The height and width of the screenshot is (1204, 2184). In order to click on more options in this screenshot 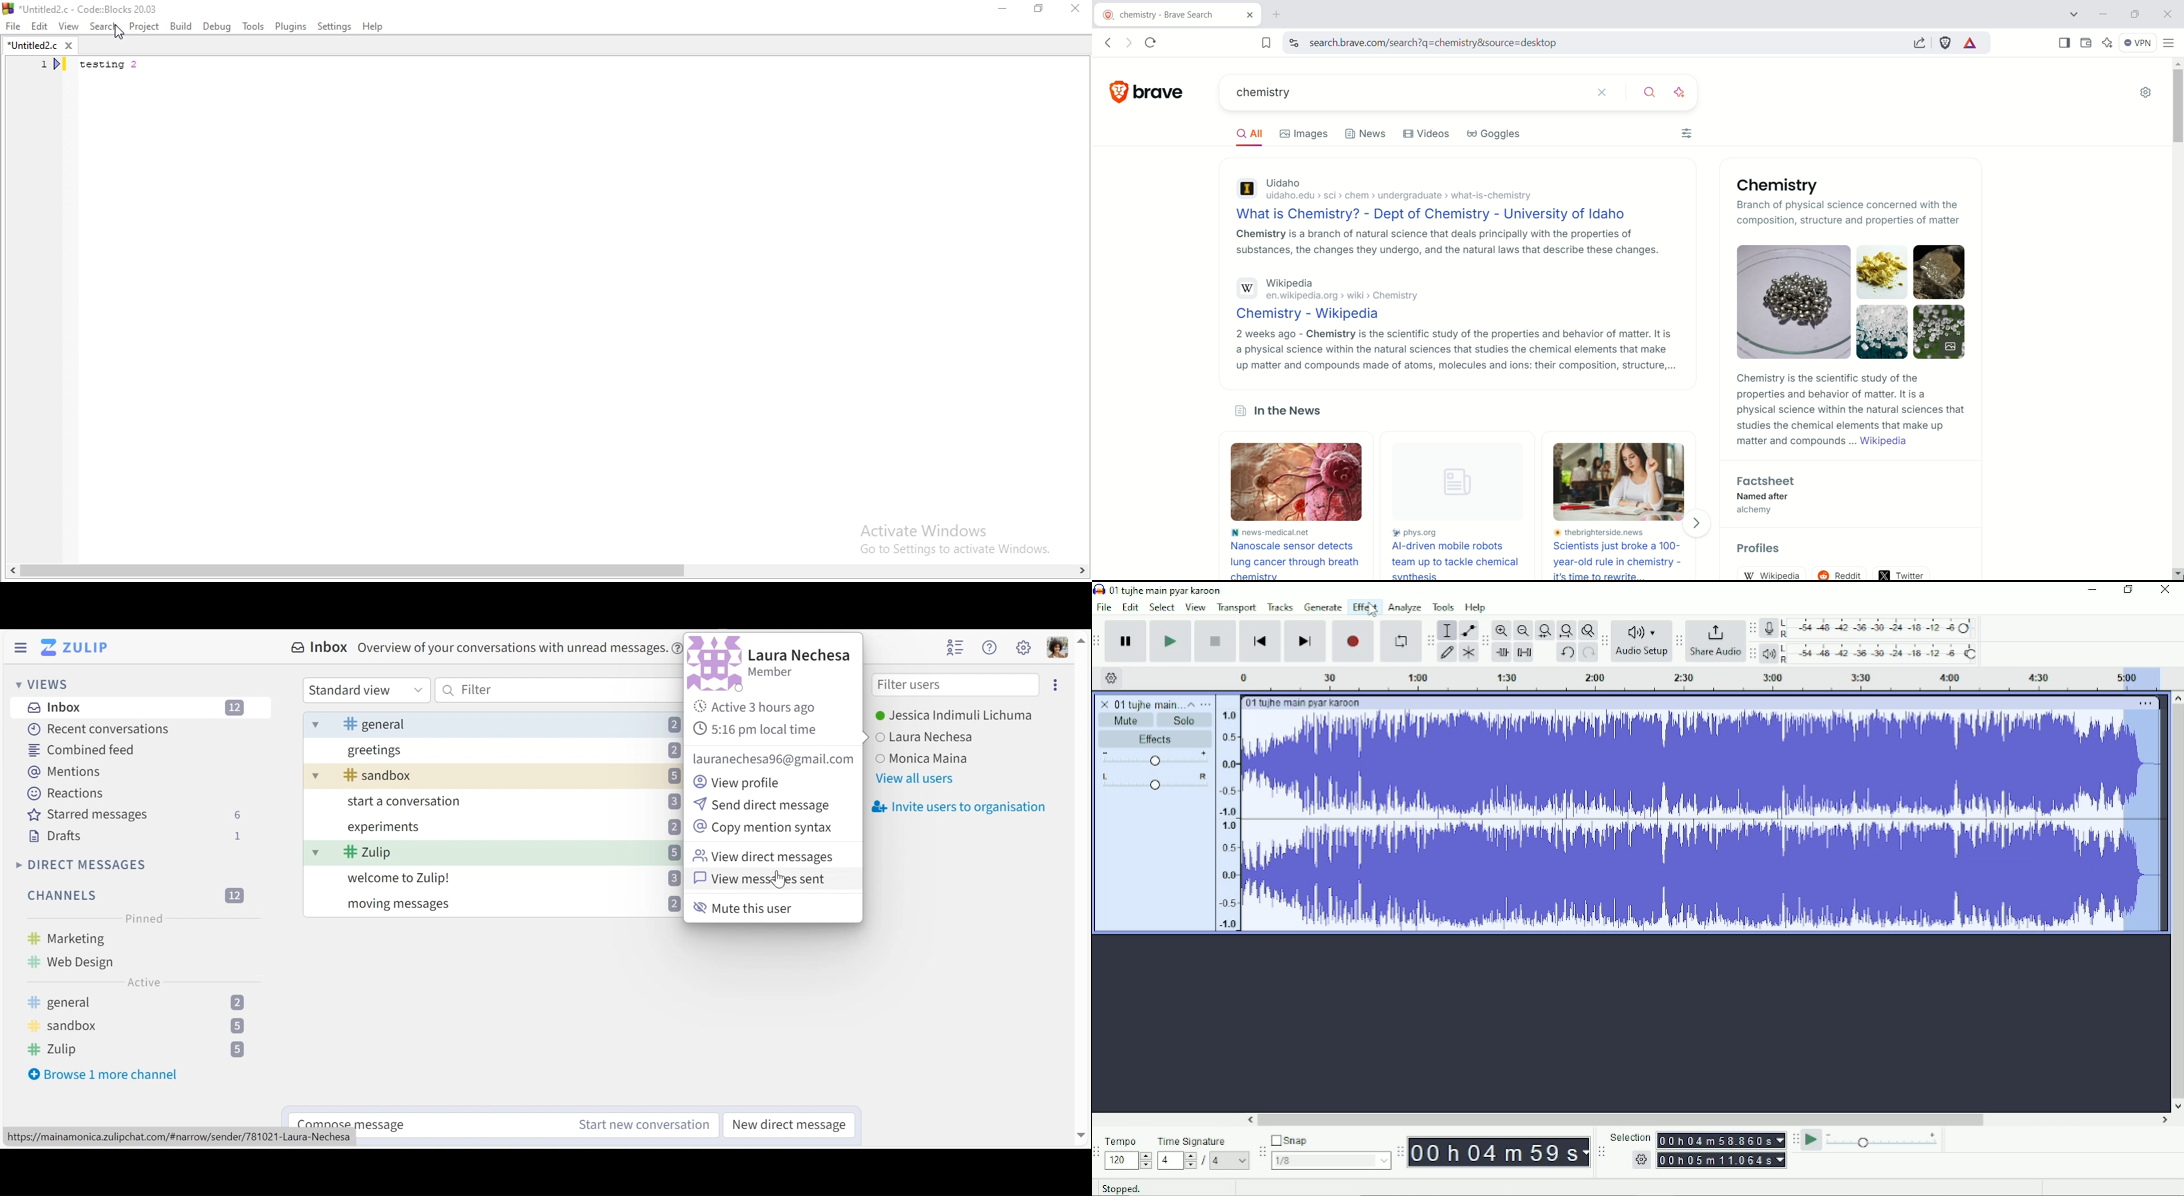, I will do `click(1056, 685)`.